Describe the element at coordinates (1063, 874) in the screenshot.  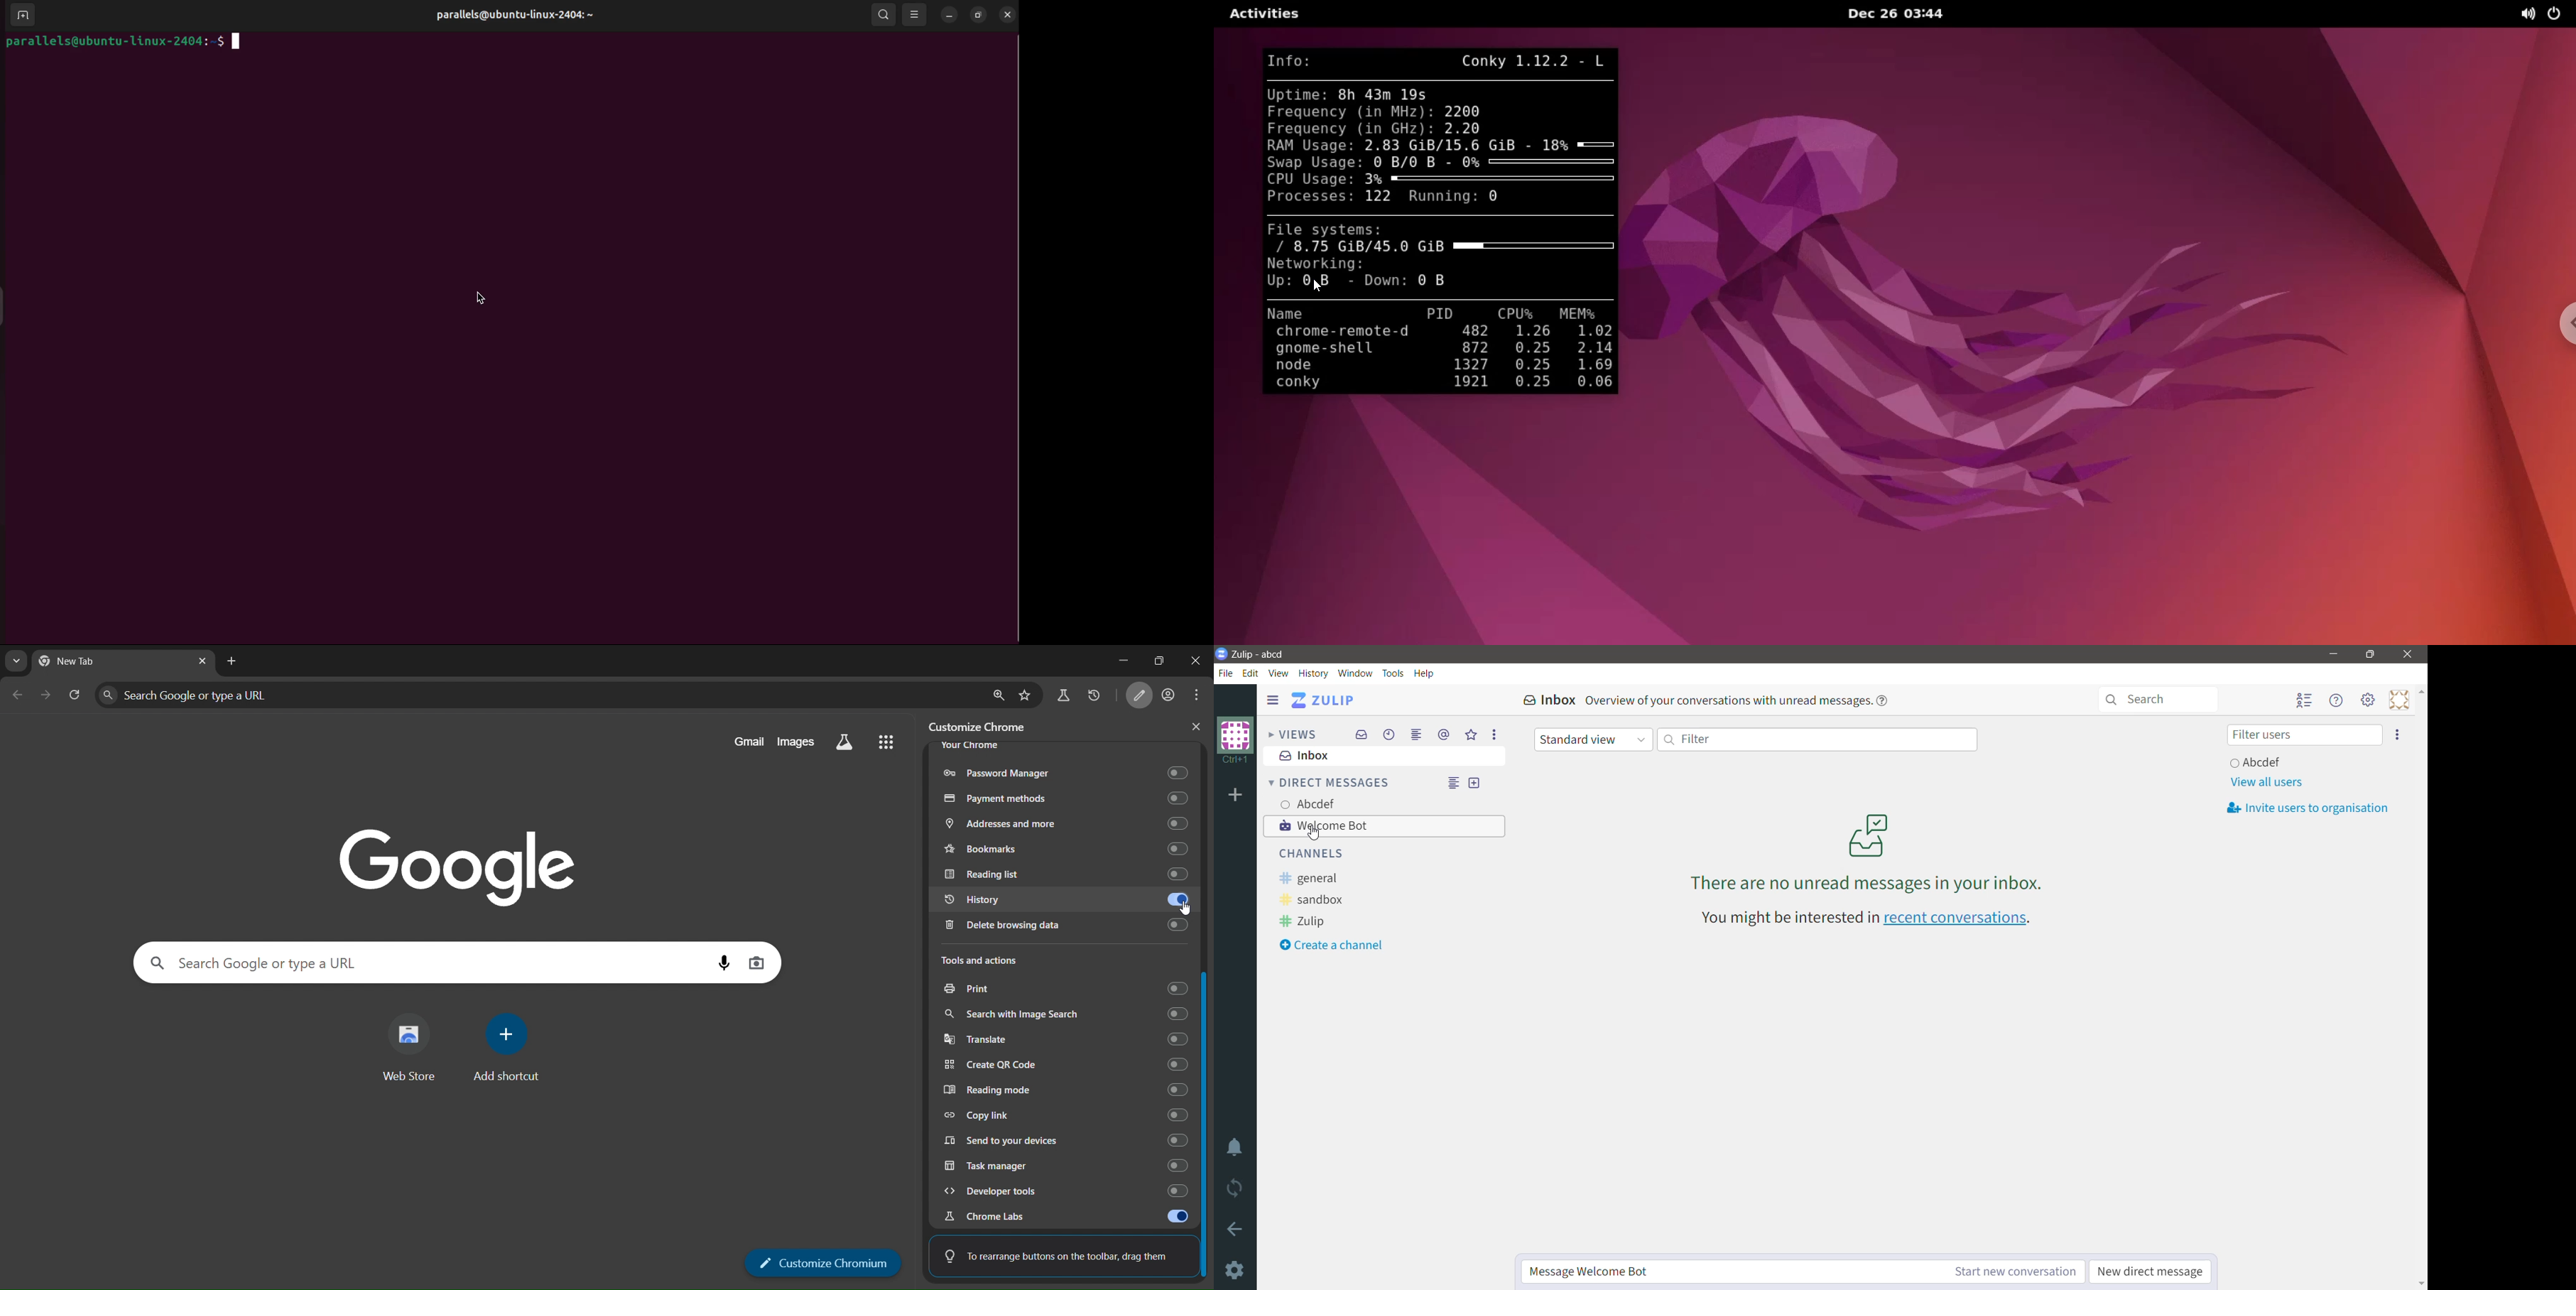
I see `reading list` at that location.